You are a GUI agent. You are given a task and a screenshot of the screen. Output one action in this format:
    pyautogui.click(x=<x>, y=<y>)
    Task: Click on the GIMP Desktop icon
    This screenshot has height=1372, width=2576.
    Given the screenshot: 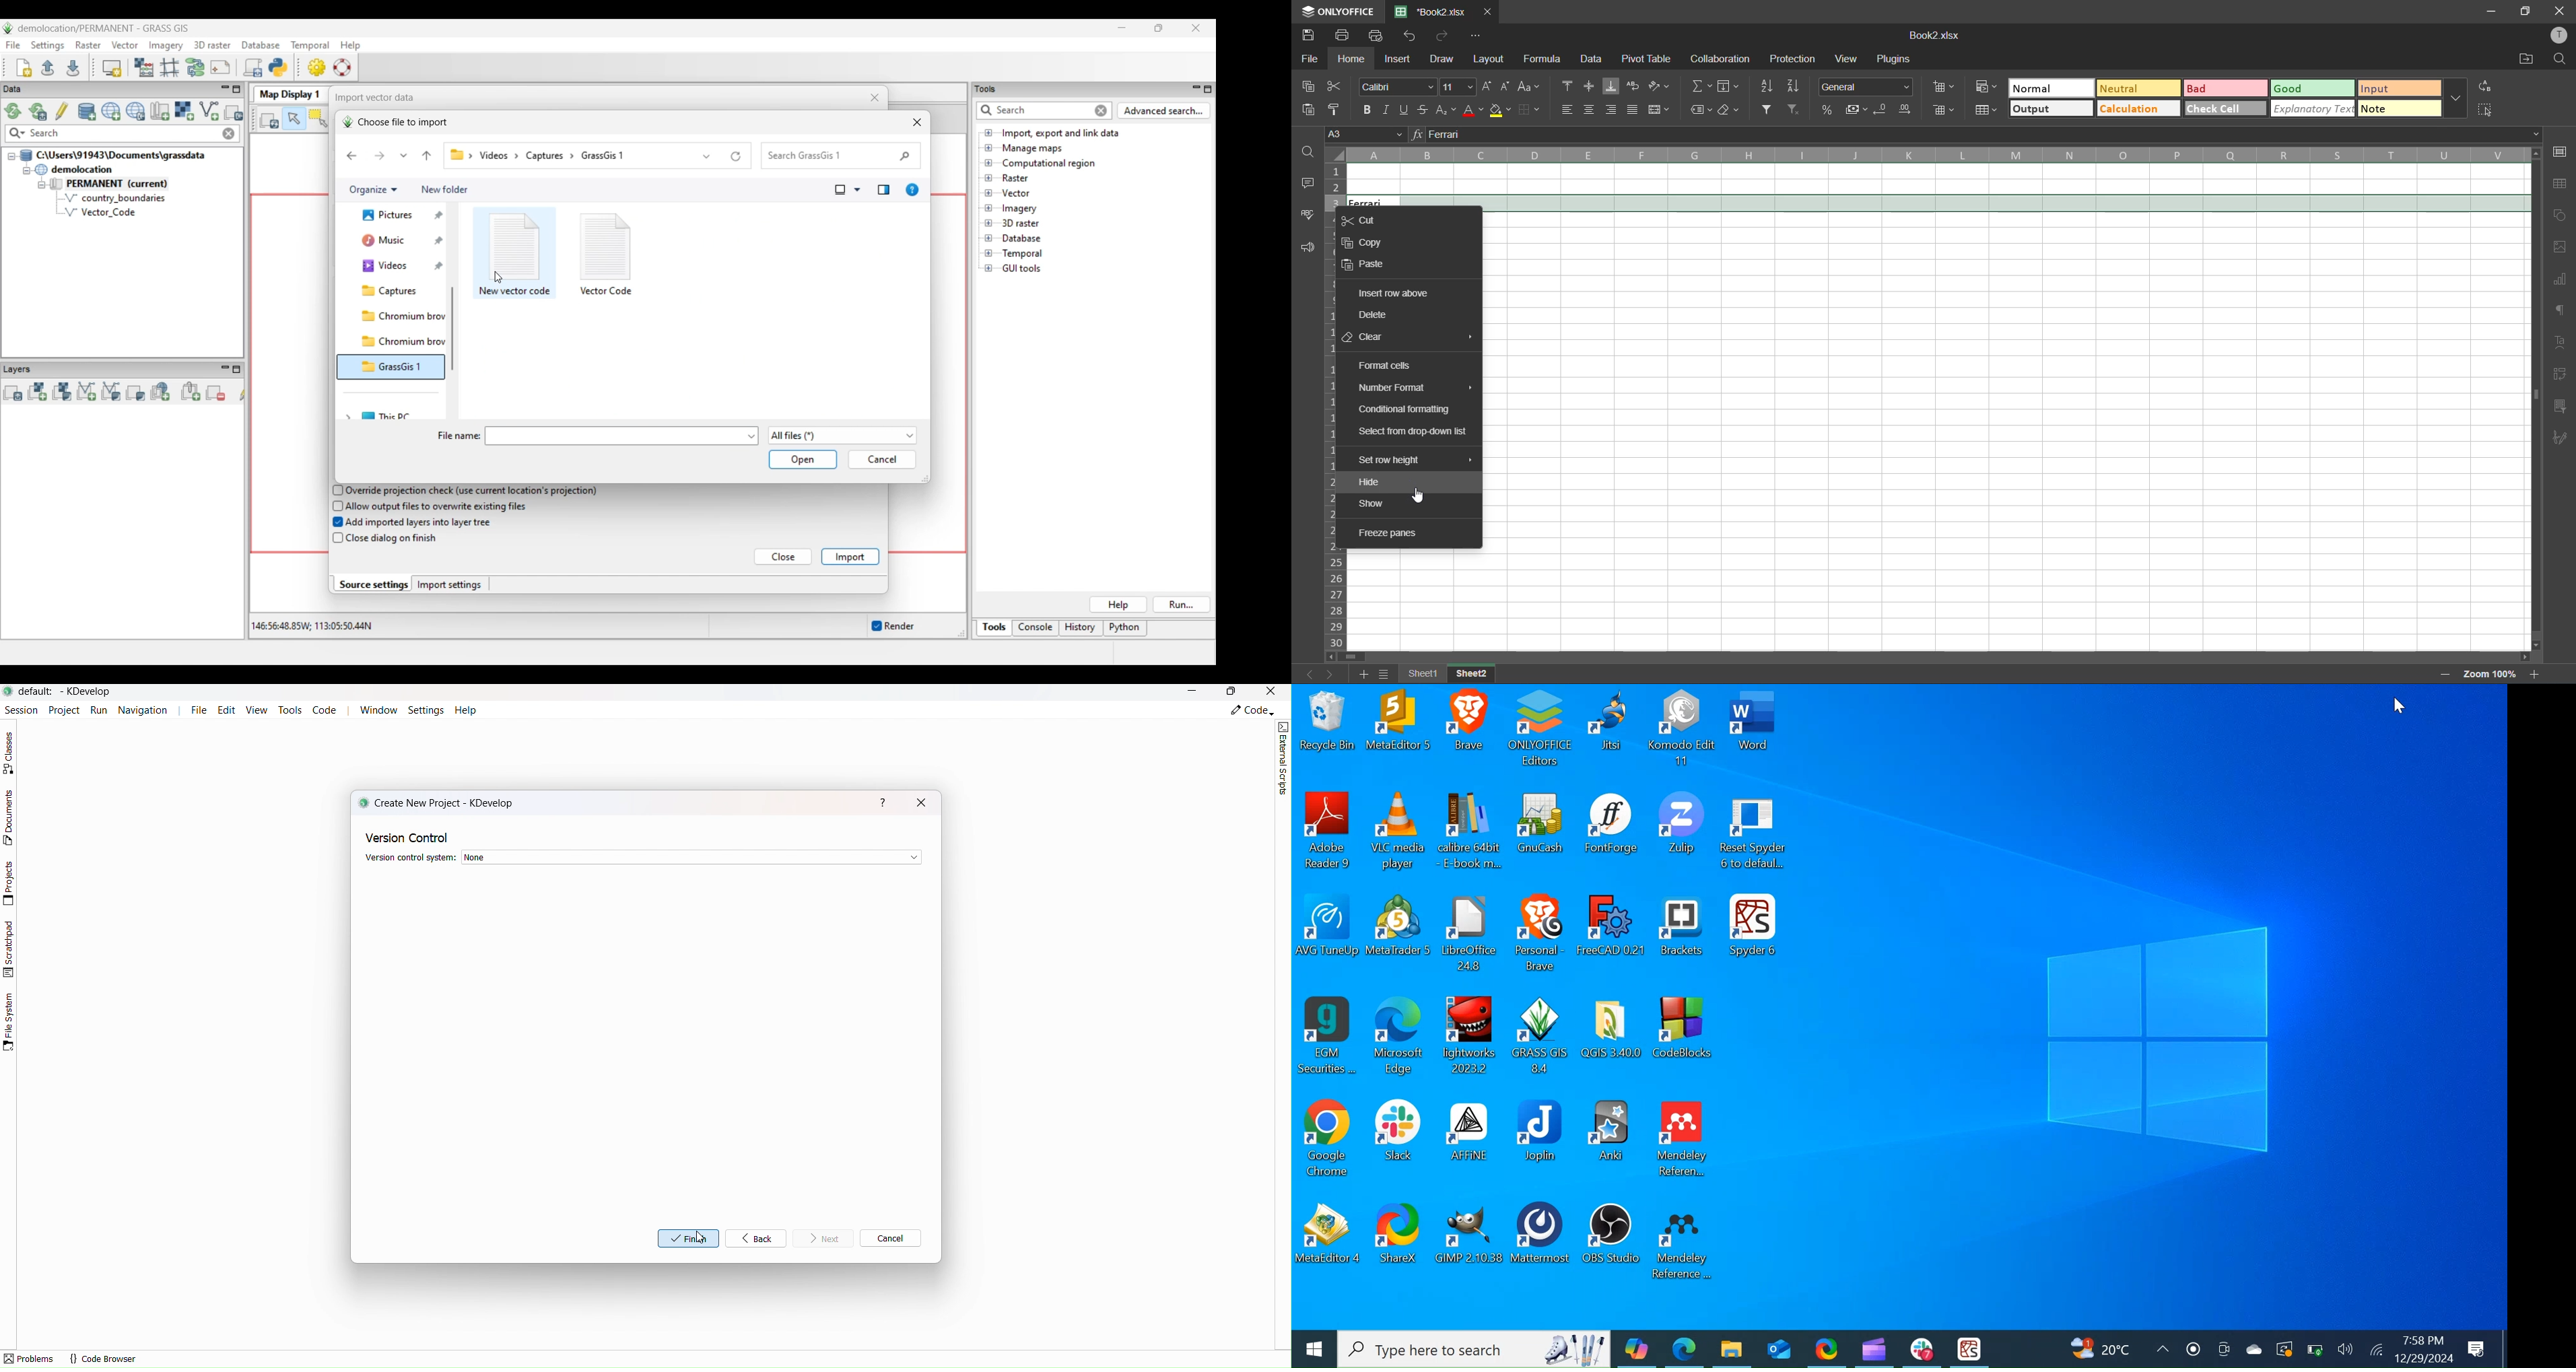 What is the action you would take?
    pyautogui.click(x=1471, y=1238)
    